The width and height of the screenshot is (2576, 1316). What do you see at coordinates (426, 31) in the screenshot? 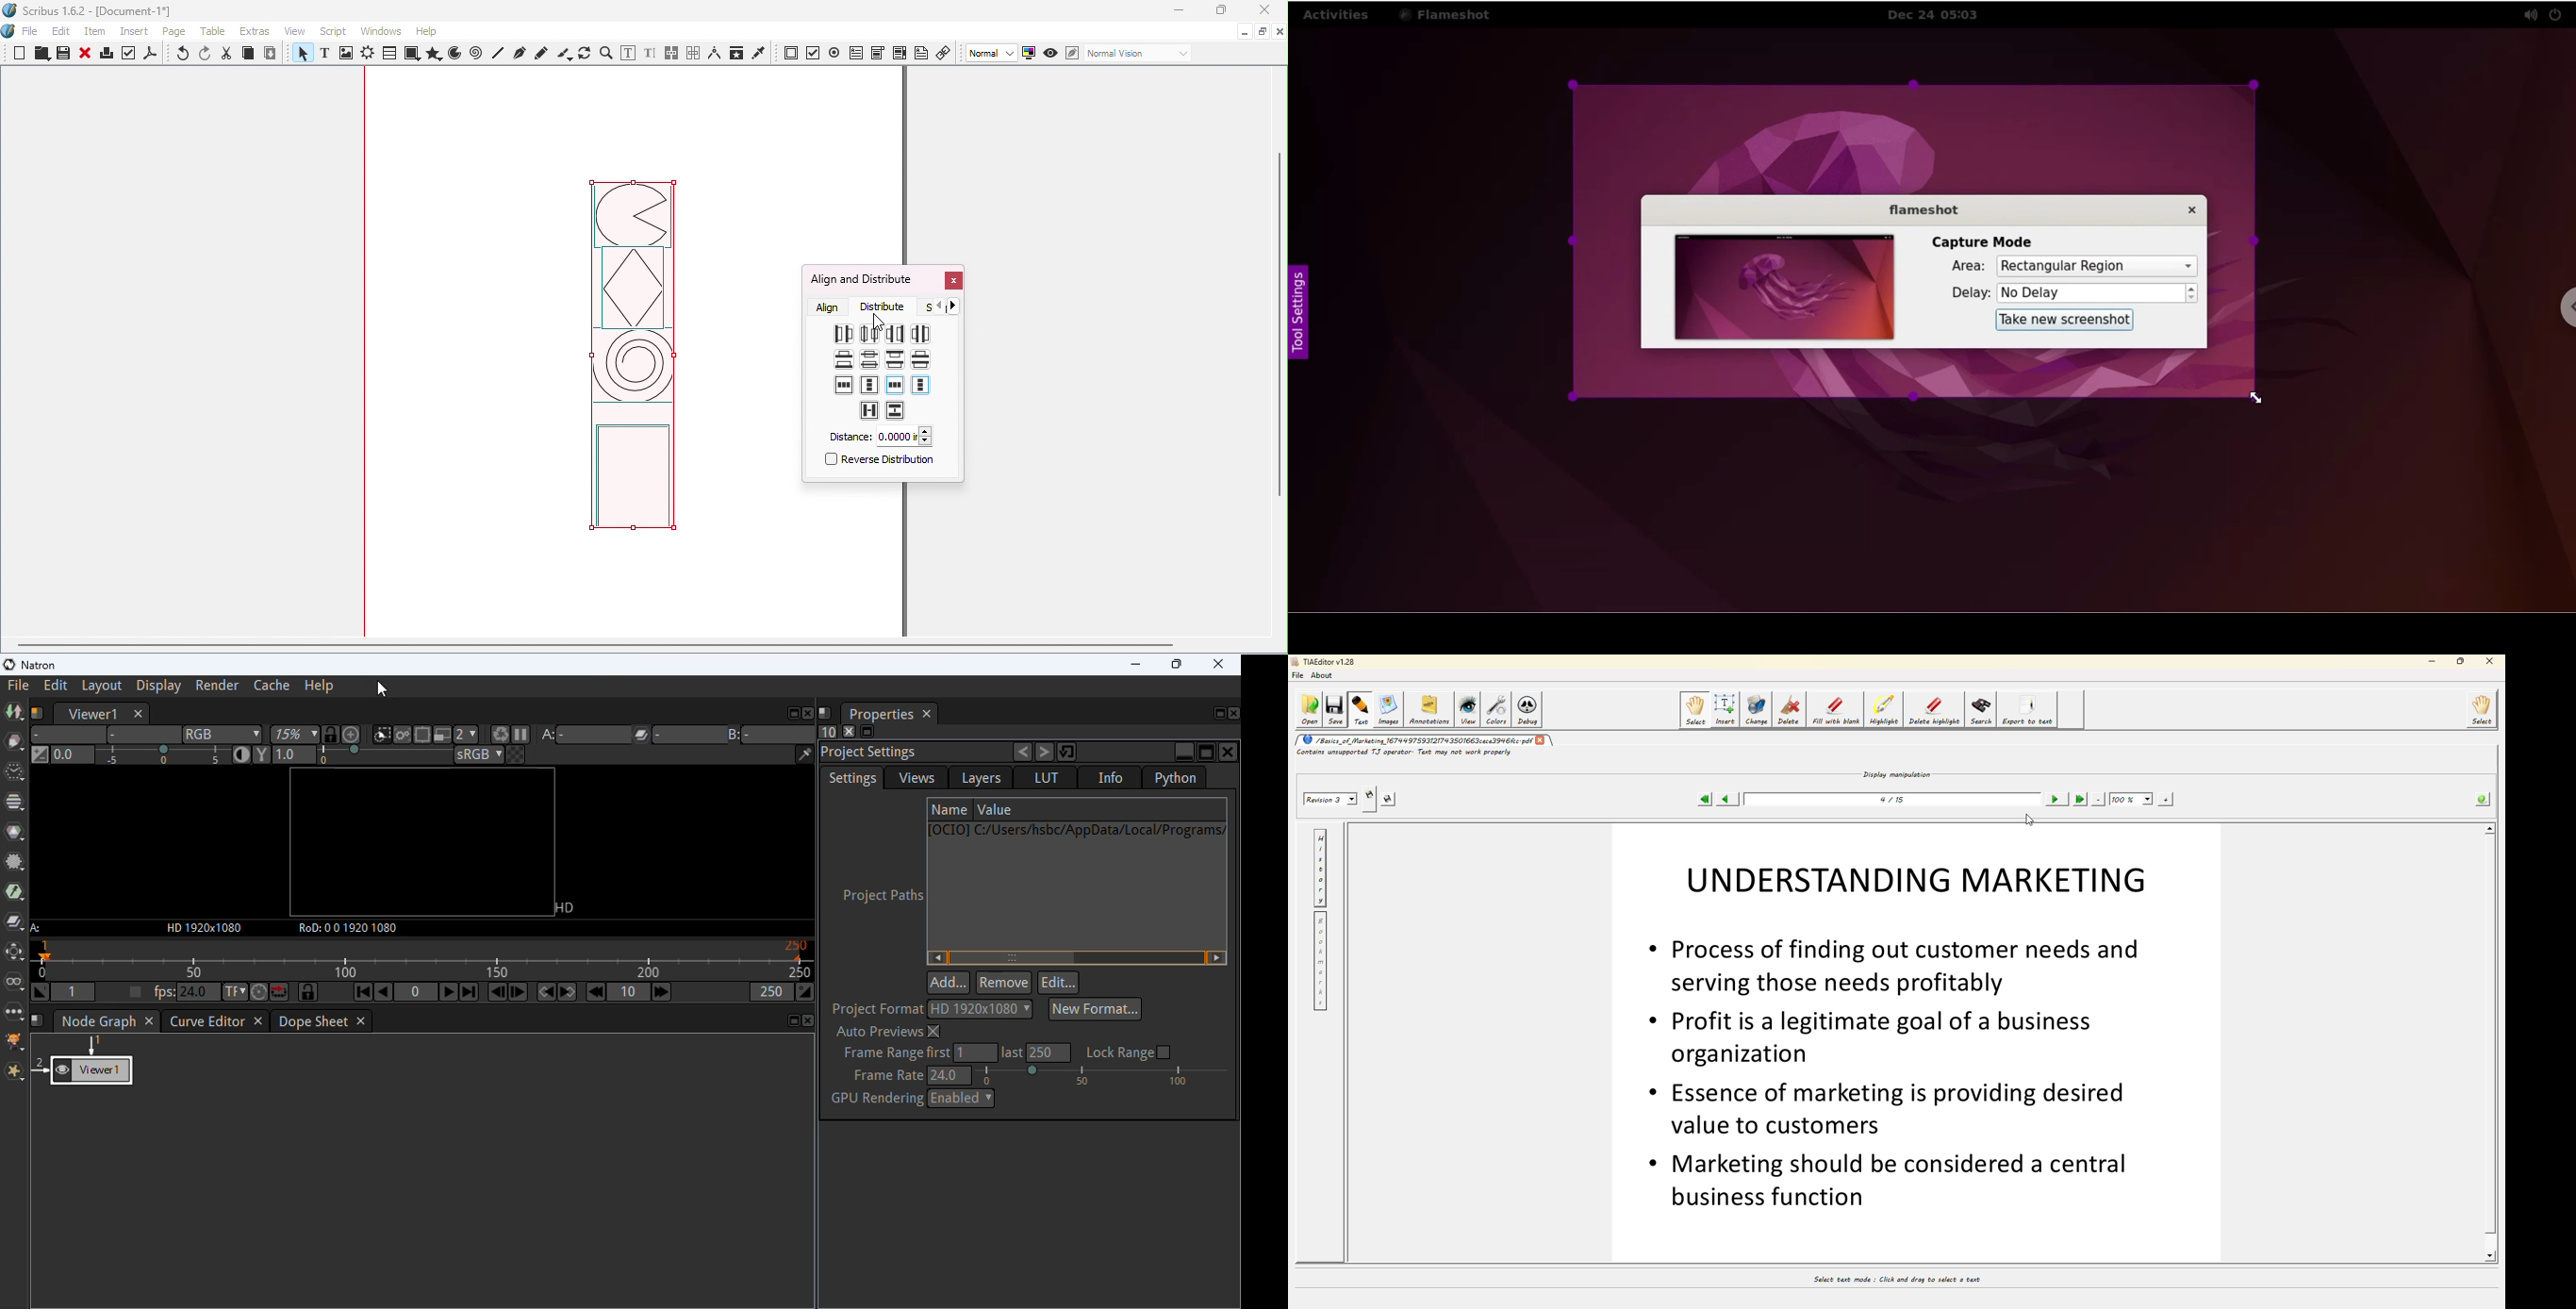
I see `Help` at bounding box center [426, 31].